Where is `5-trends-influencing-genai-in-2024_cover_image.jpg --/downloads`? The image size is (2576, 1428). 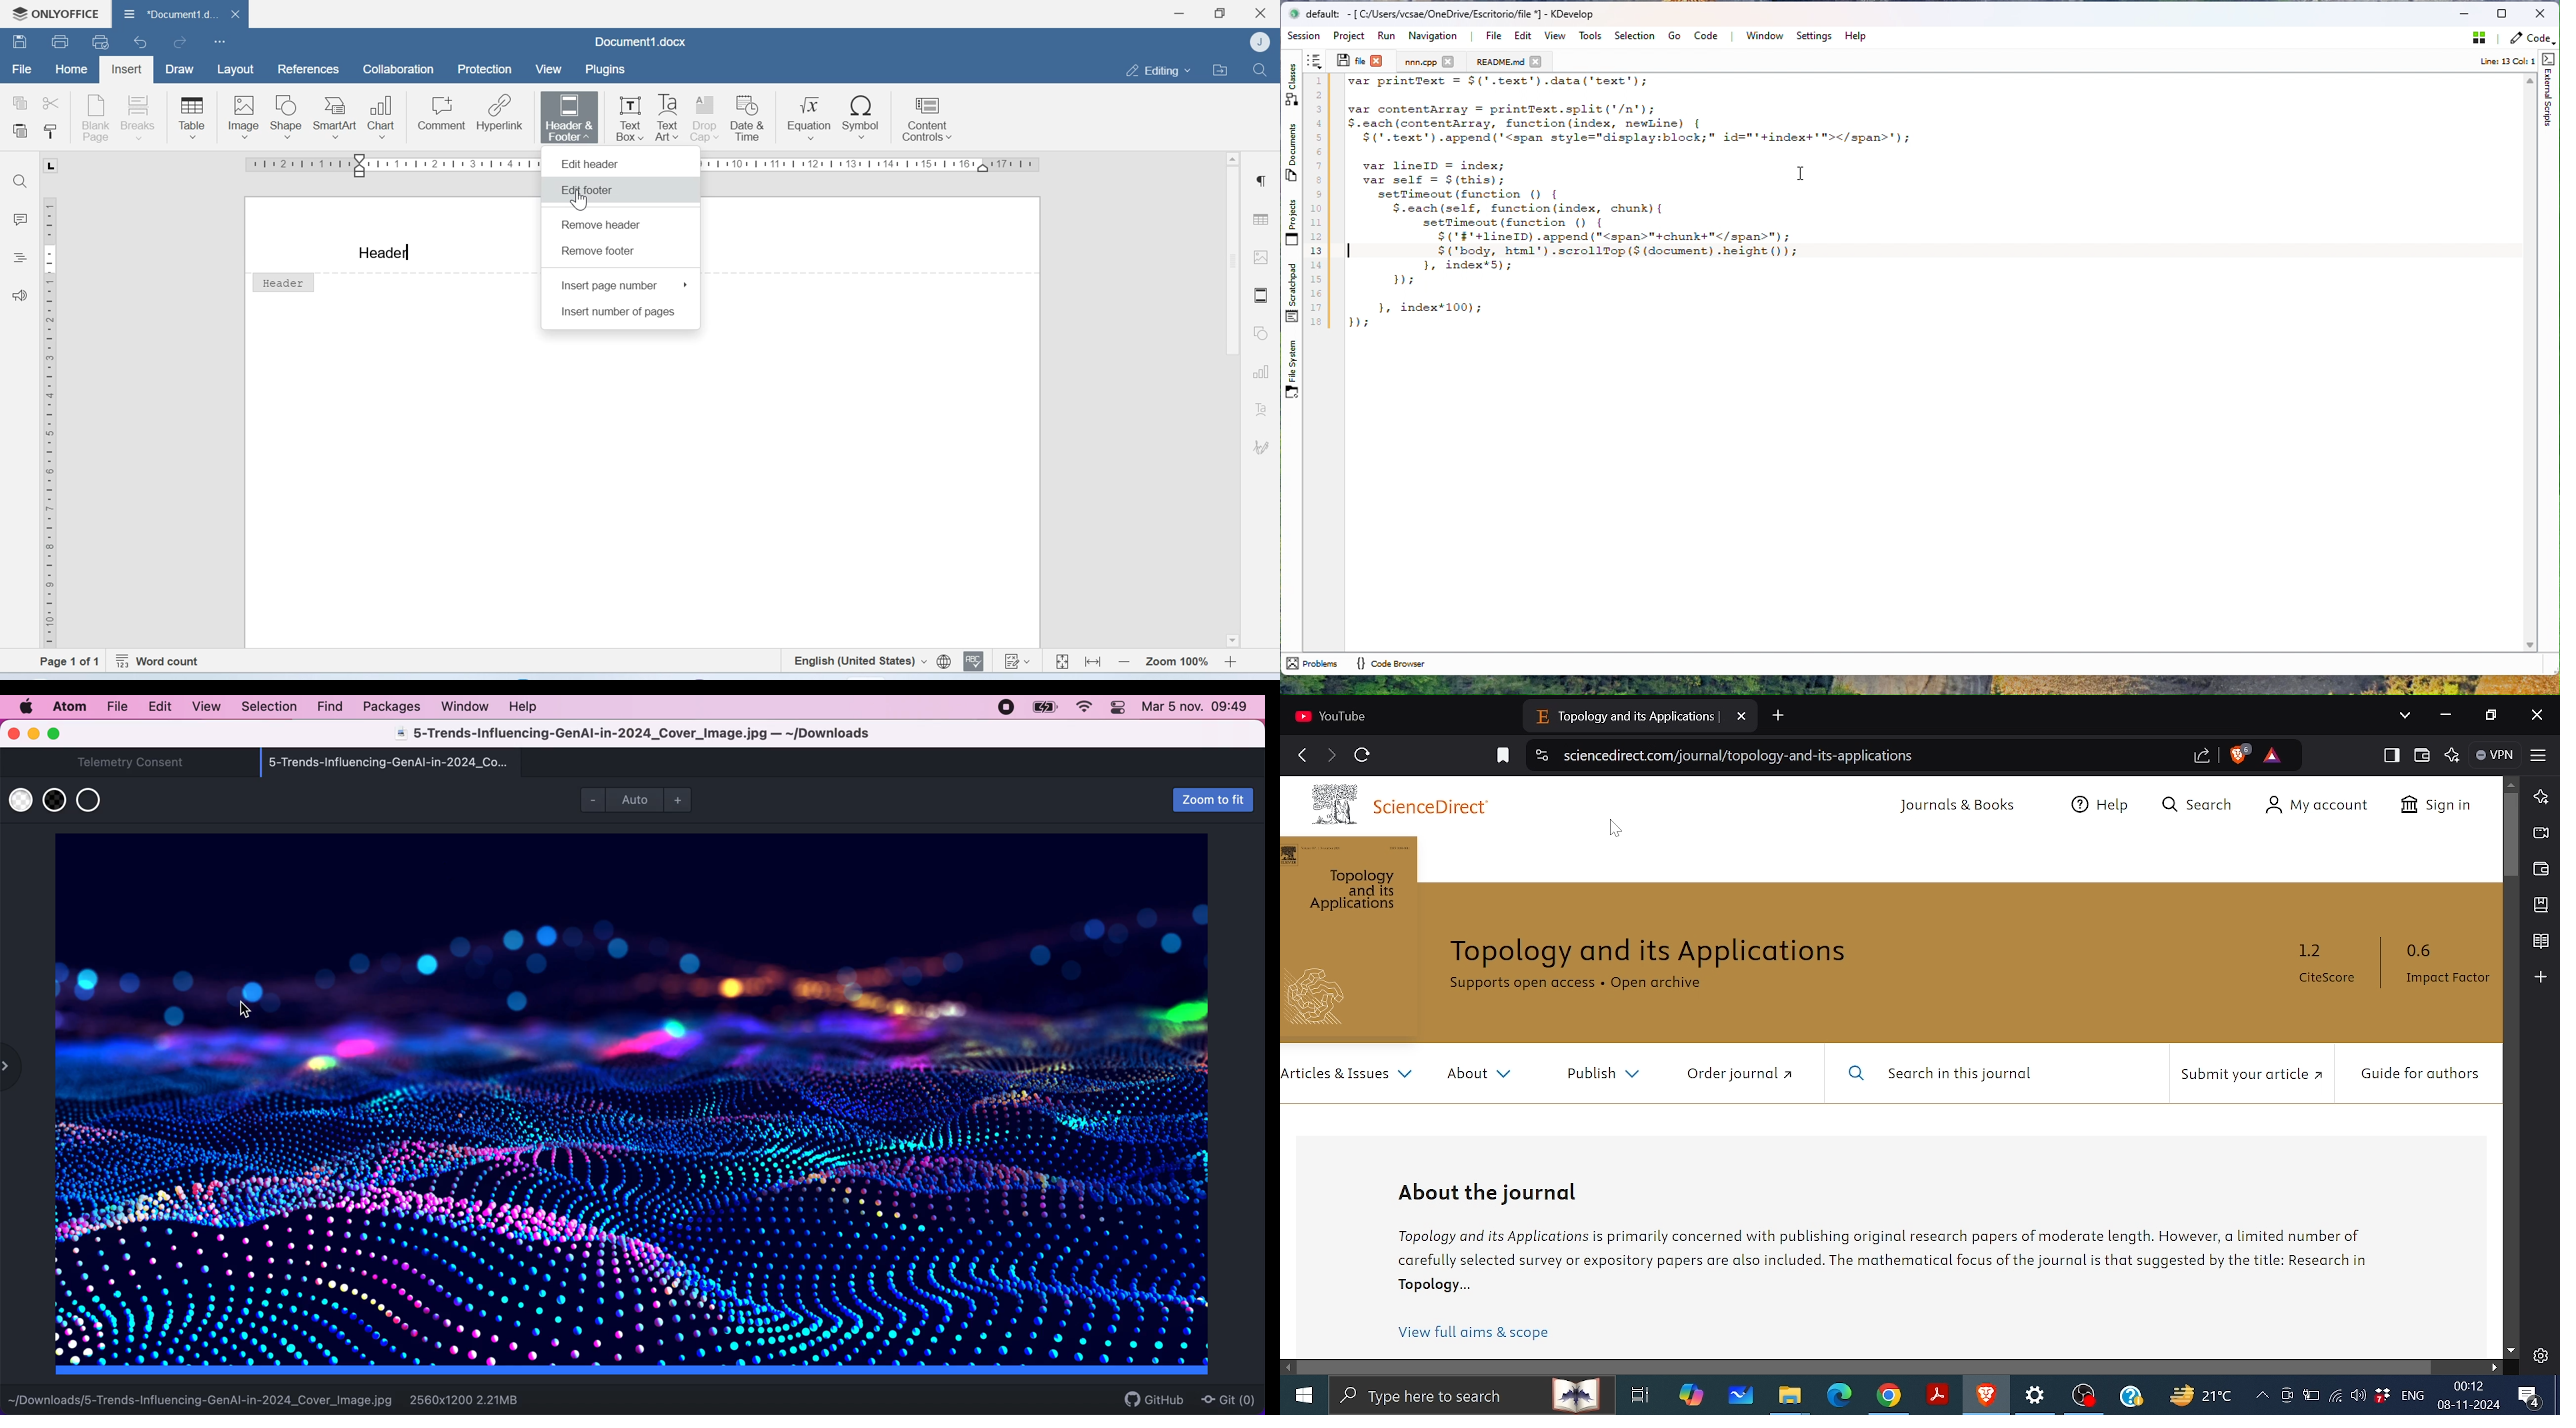
5-trends-influencing-genai-in-2024_cover_image.jpg --/downloads is located at coordinates (637, 735).